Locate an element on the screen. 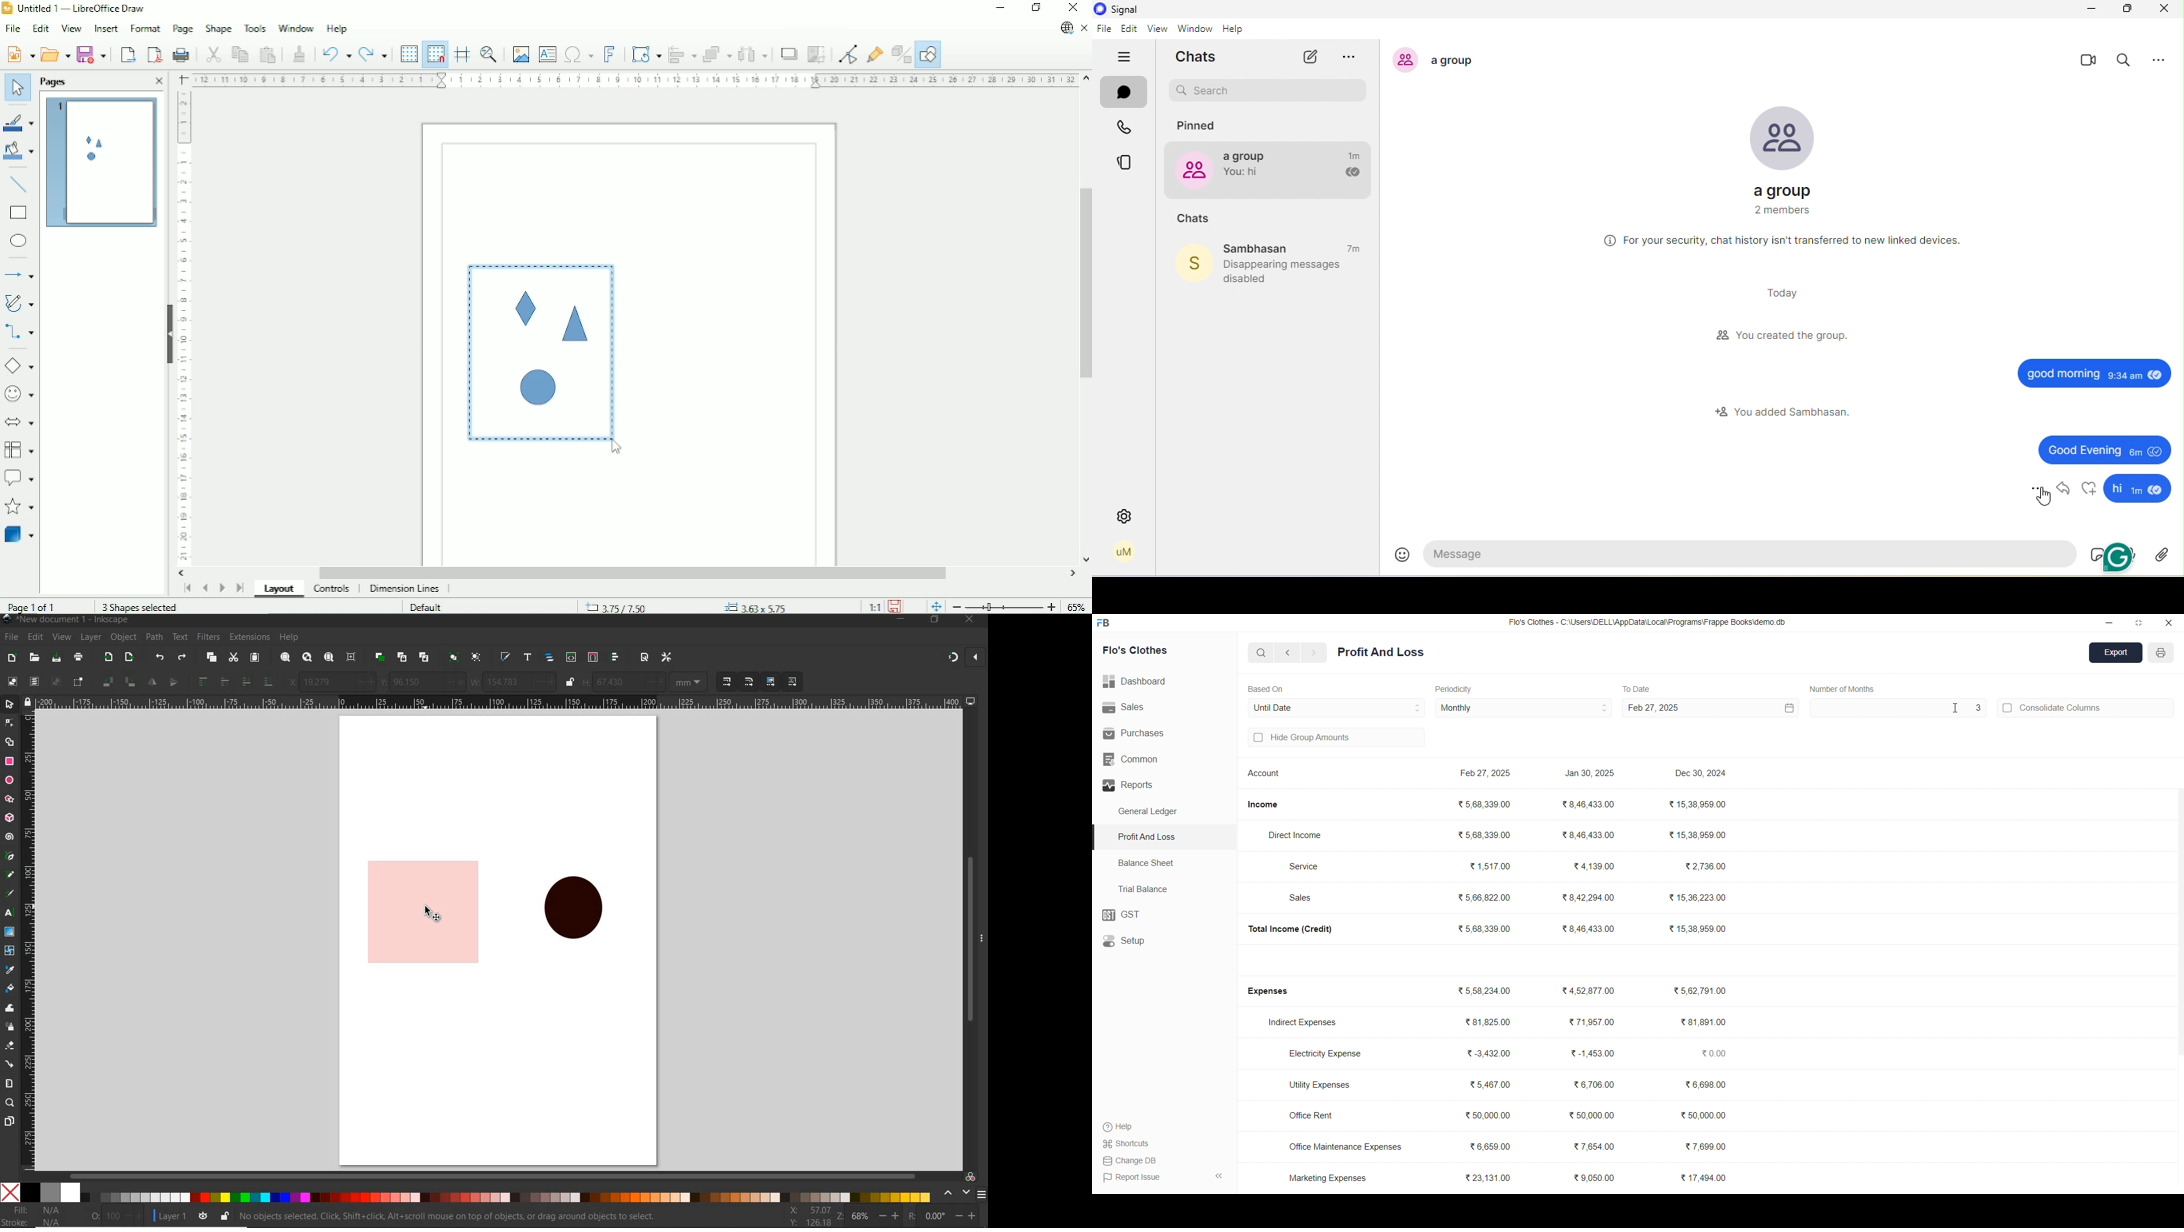 The width and height of the screenshot is (2184, 1232). Number of Quarters is located at coordinates (1846, 689).